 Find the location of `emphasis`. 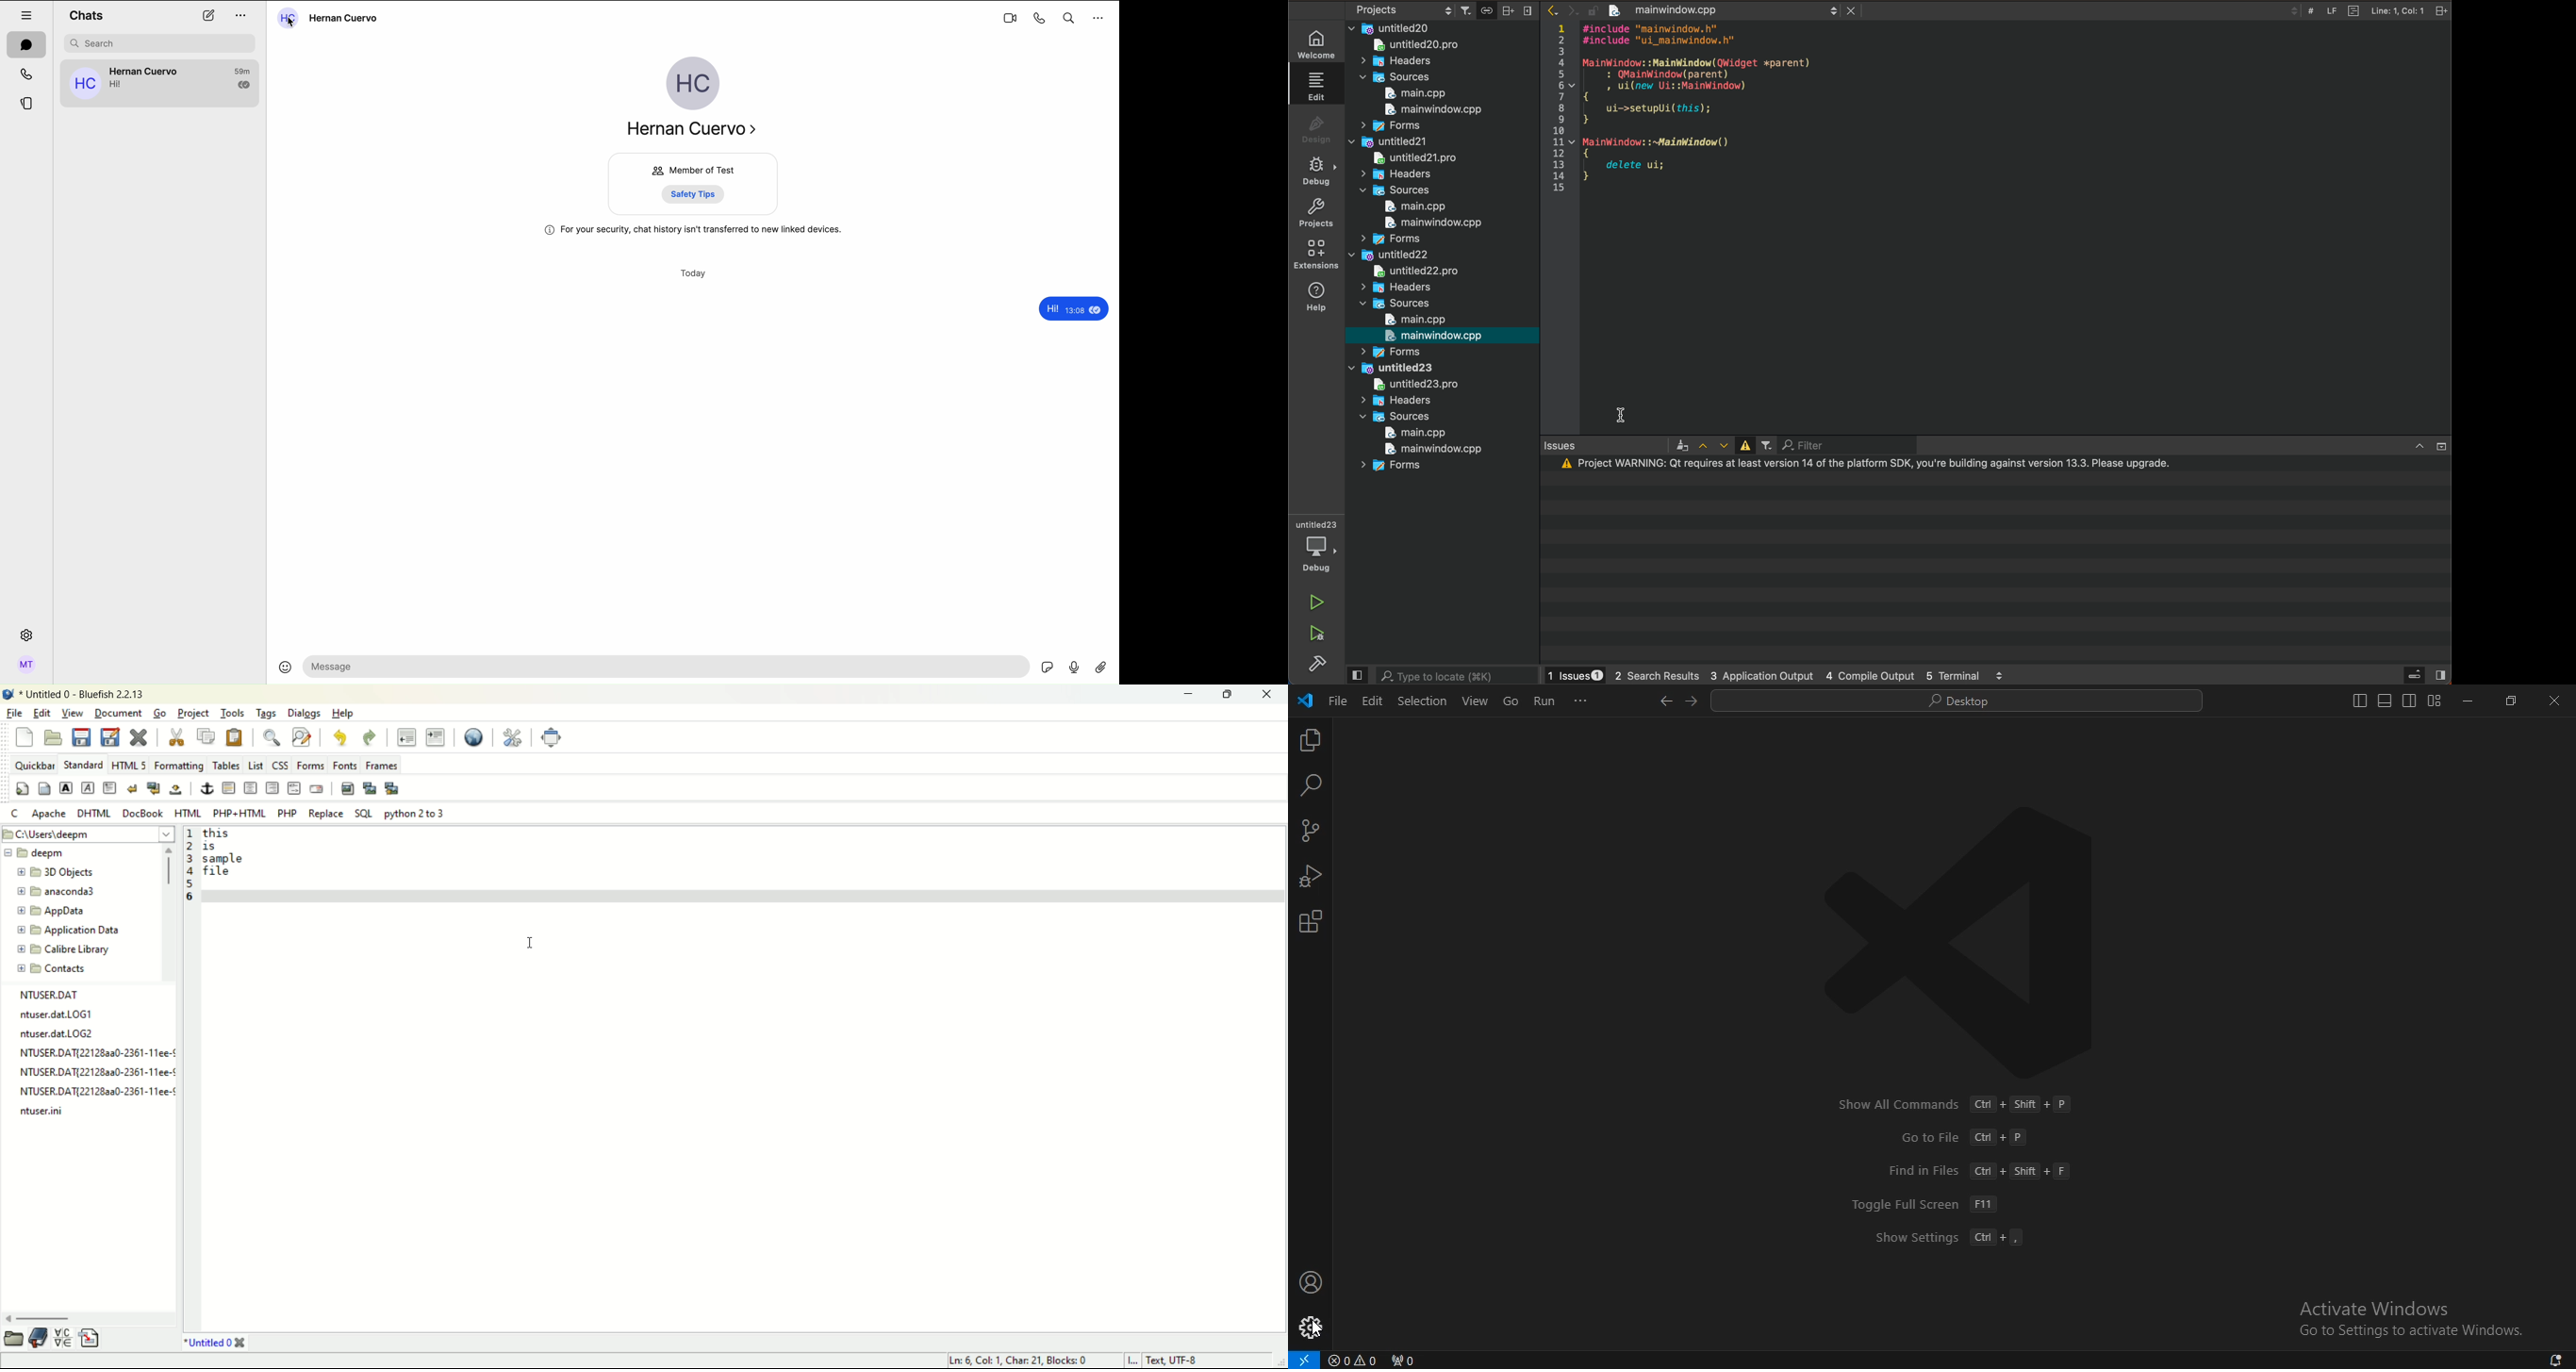

emphasis is located at coordinates (88, 787).